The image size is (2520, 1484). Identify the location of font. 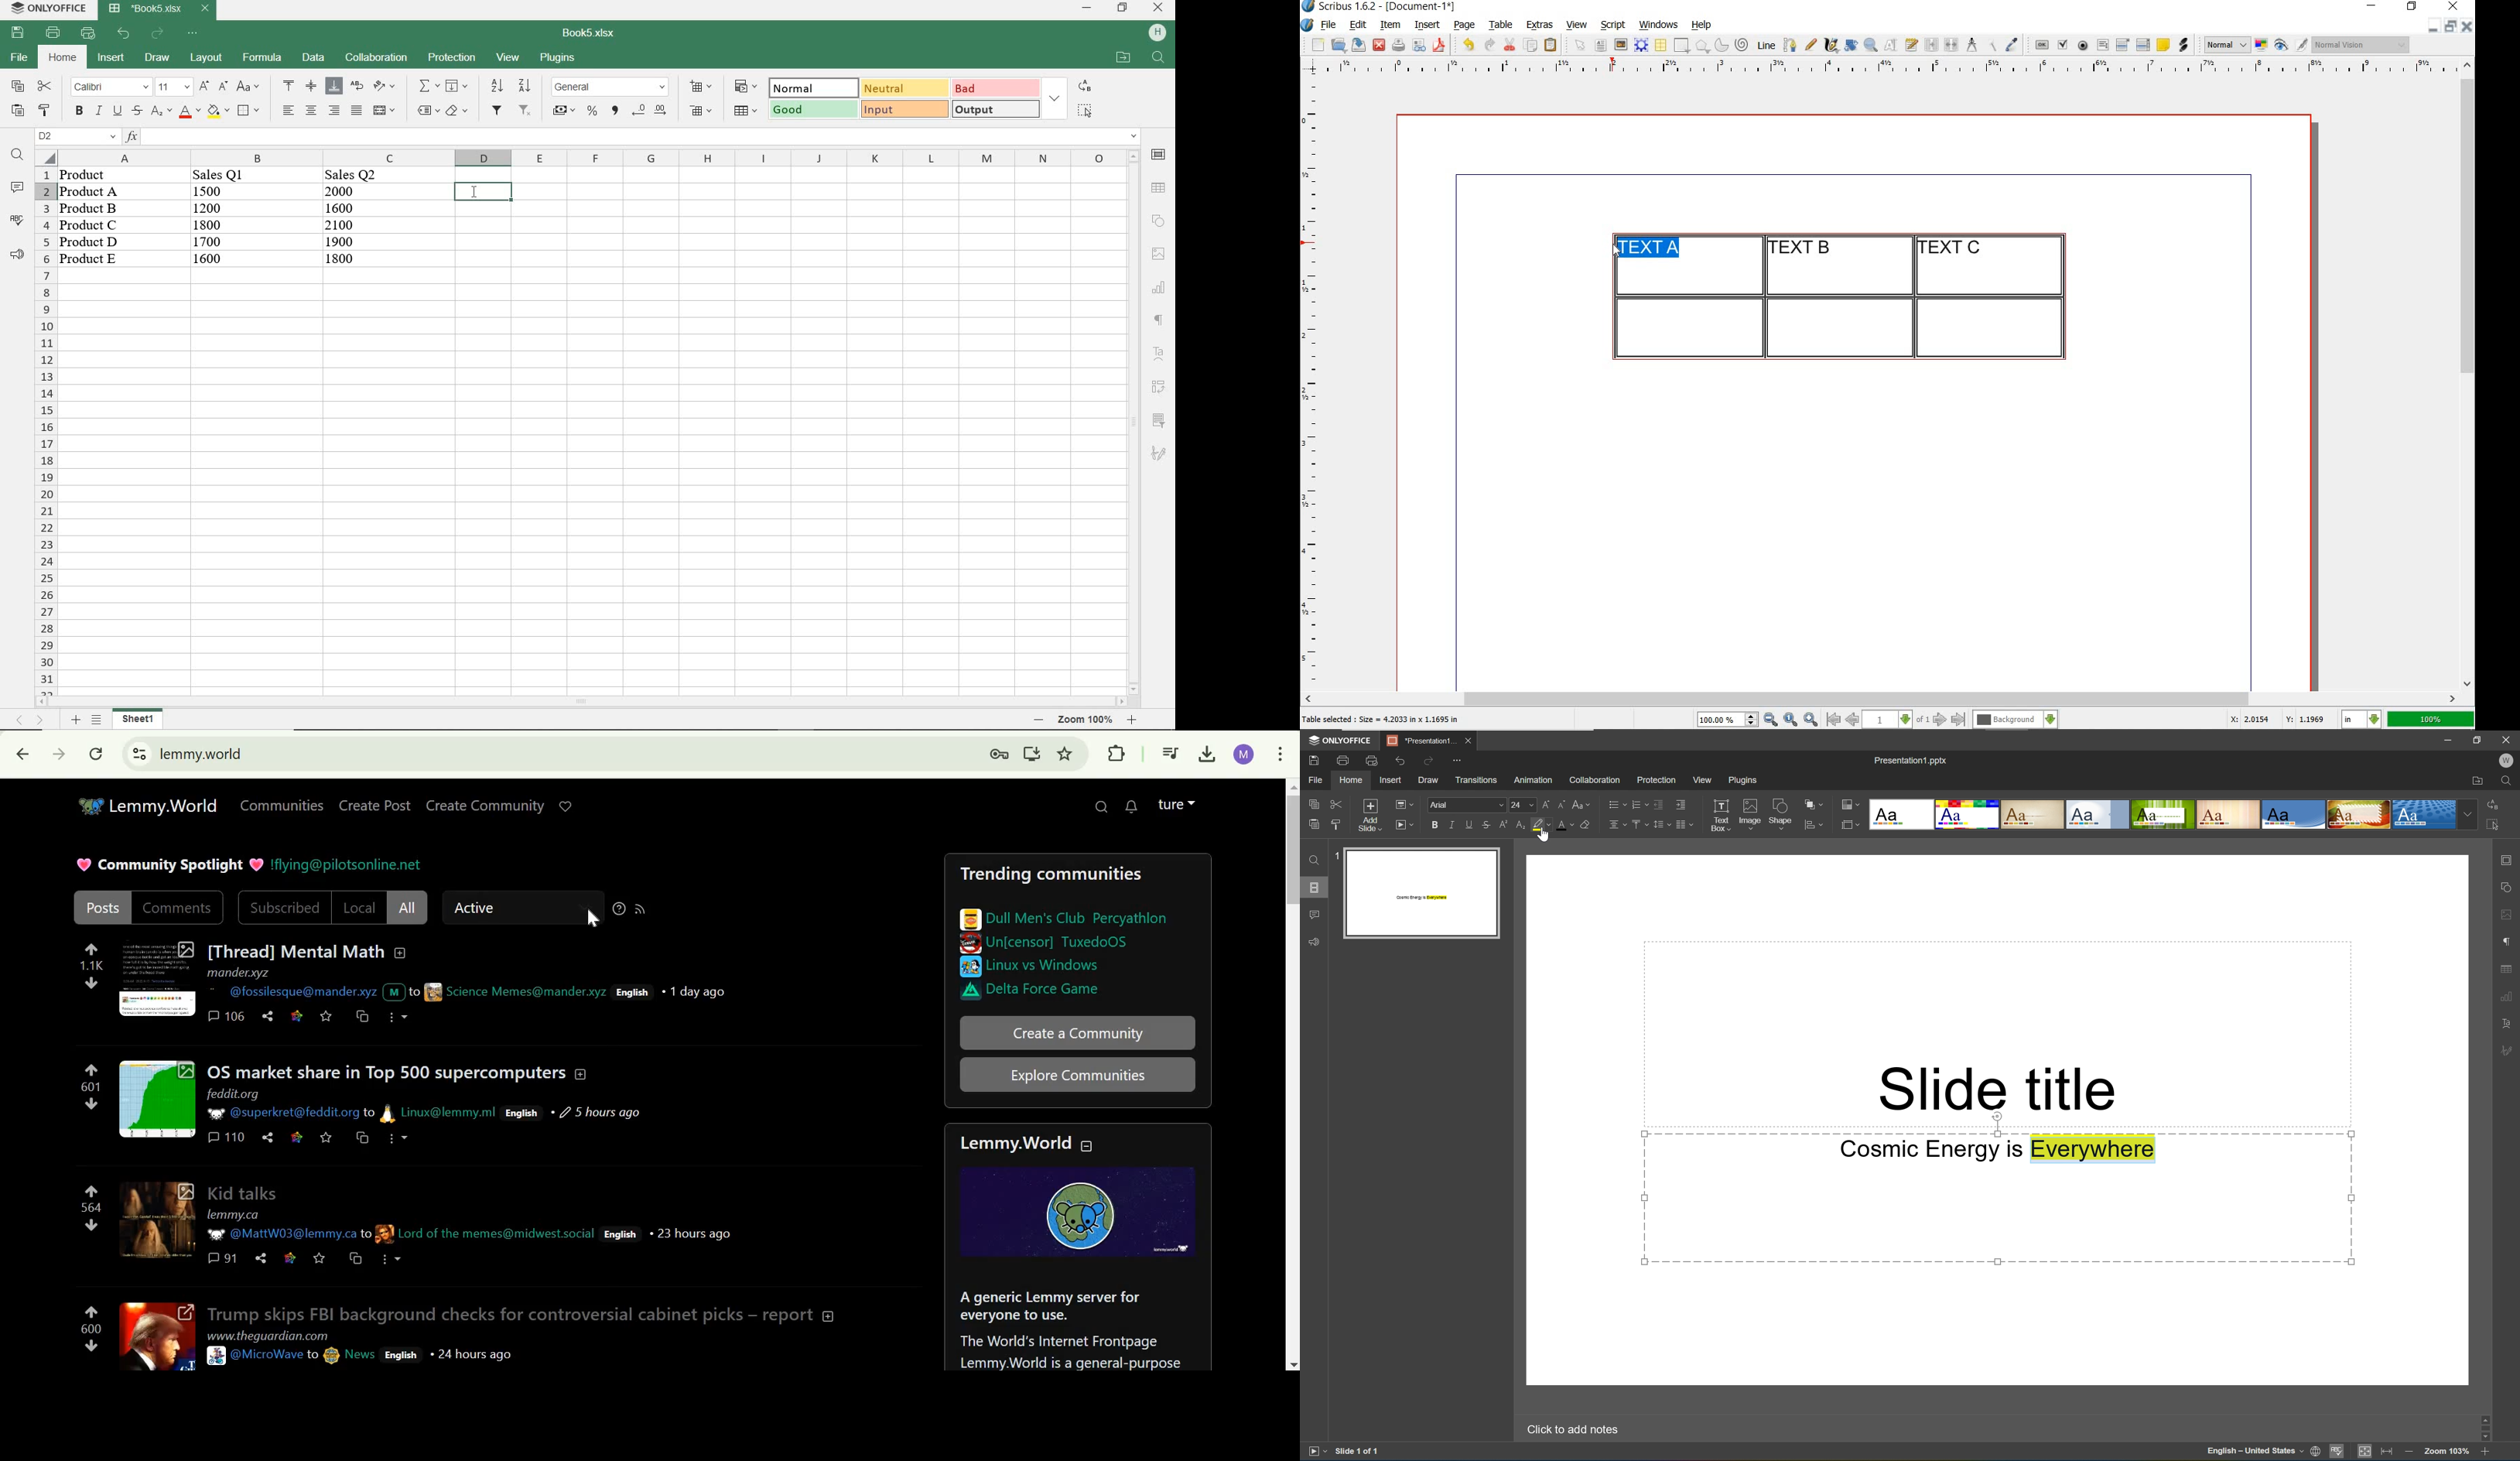
(1463, 806).